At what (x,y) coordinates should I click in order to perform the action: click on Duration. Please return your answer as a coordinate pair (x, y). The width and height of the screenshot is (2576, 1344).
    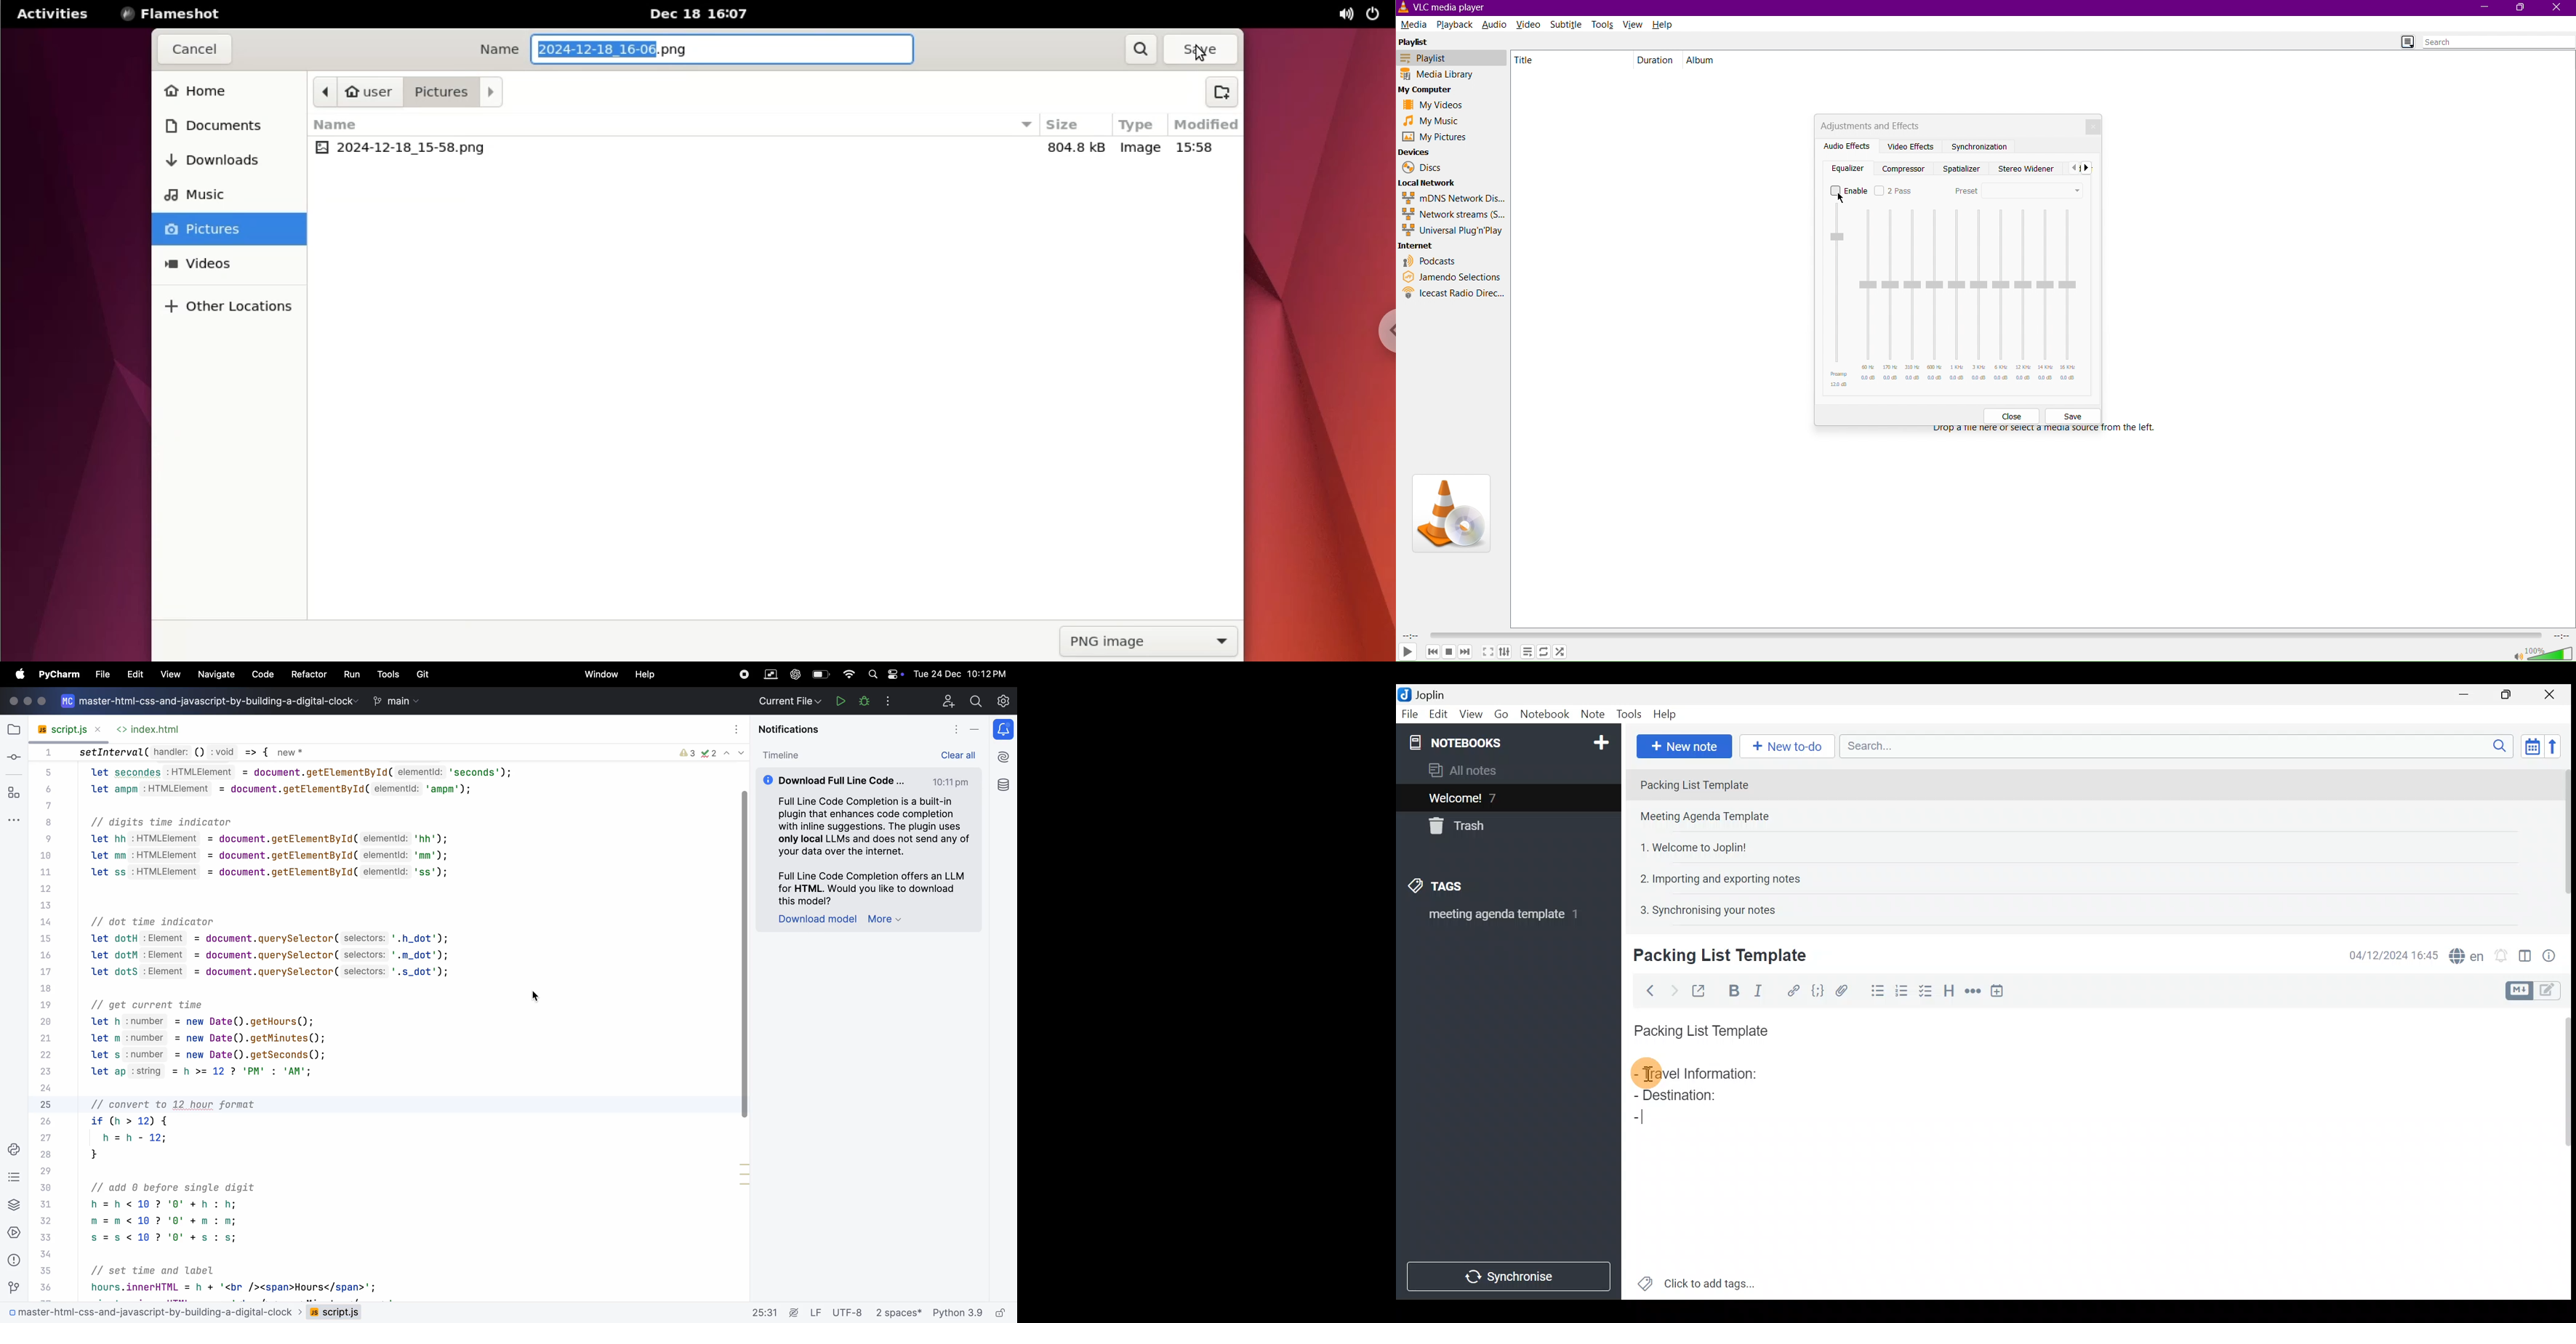
    Looking at the image, I should click on (1656, 60).